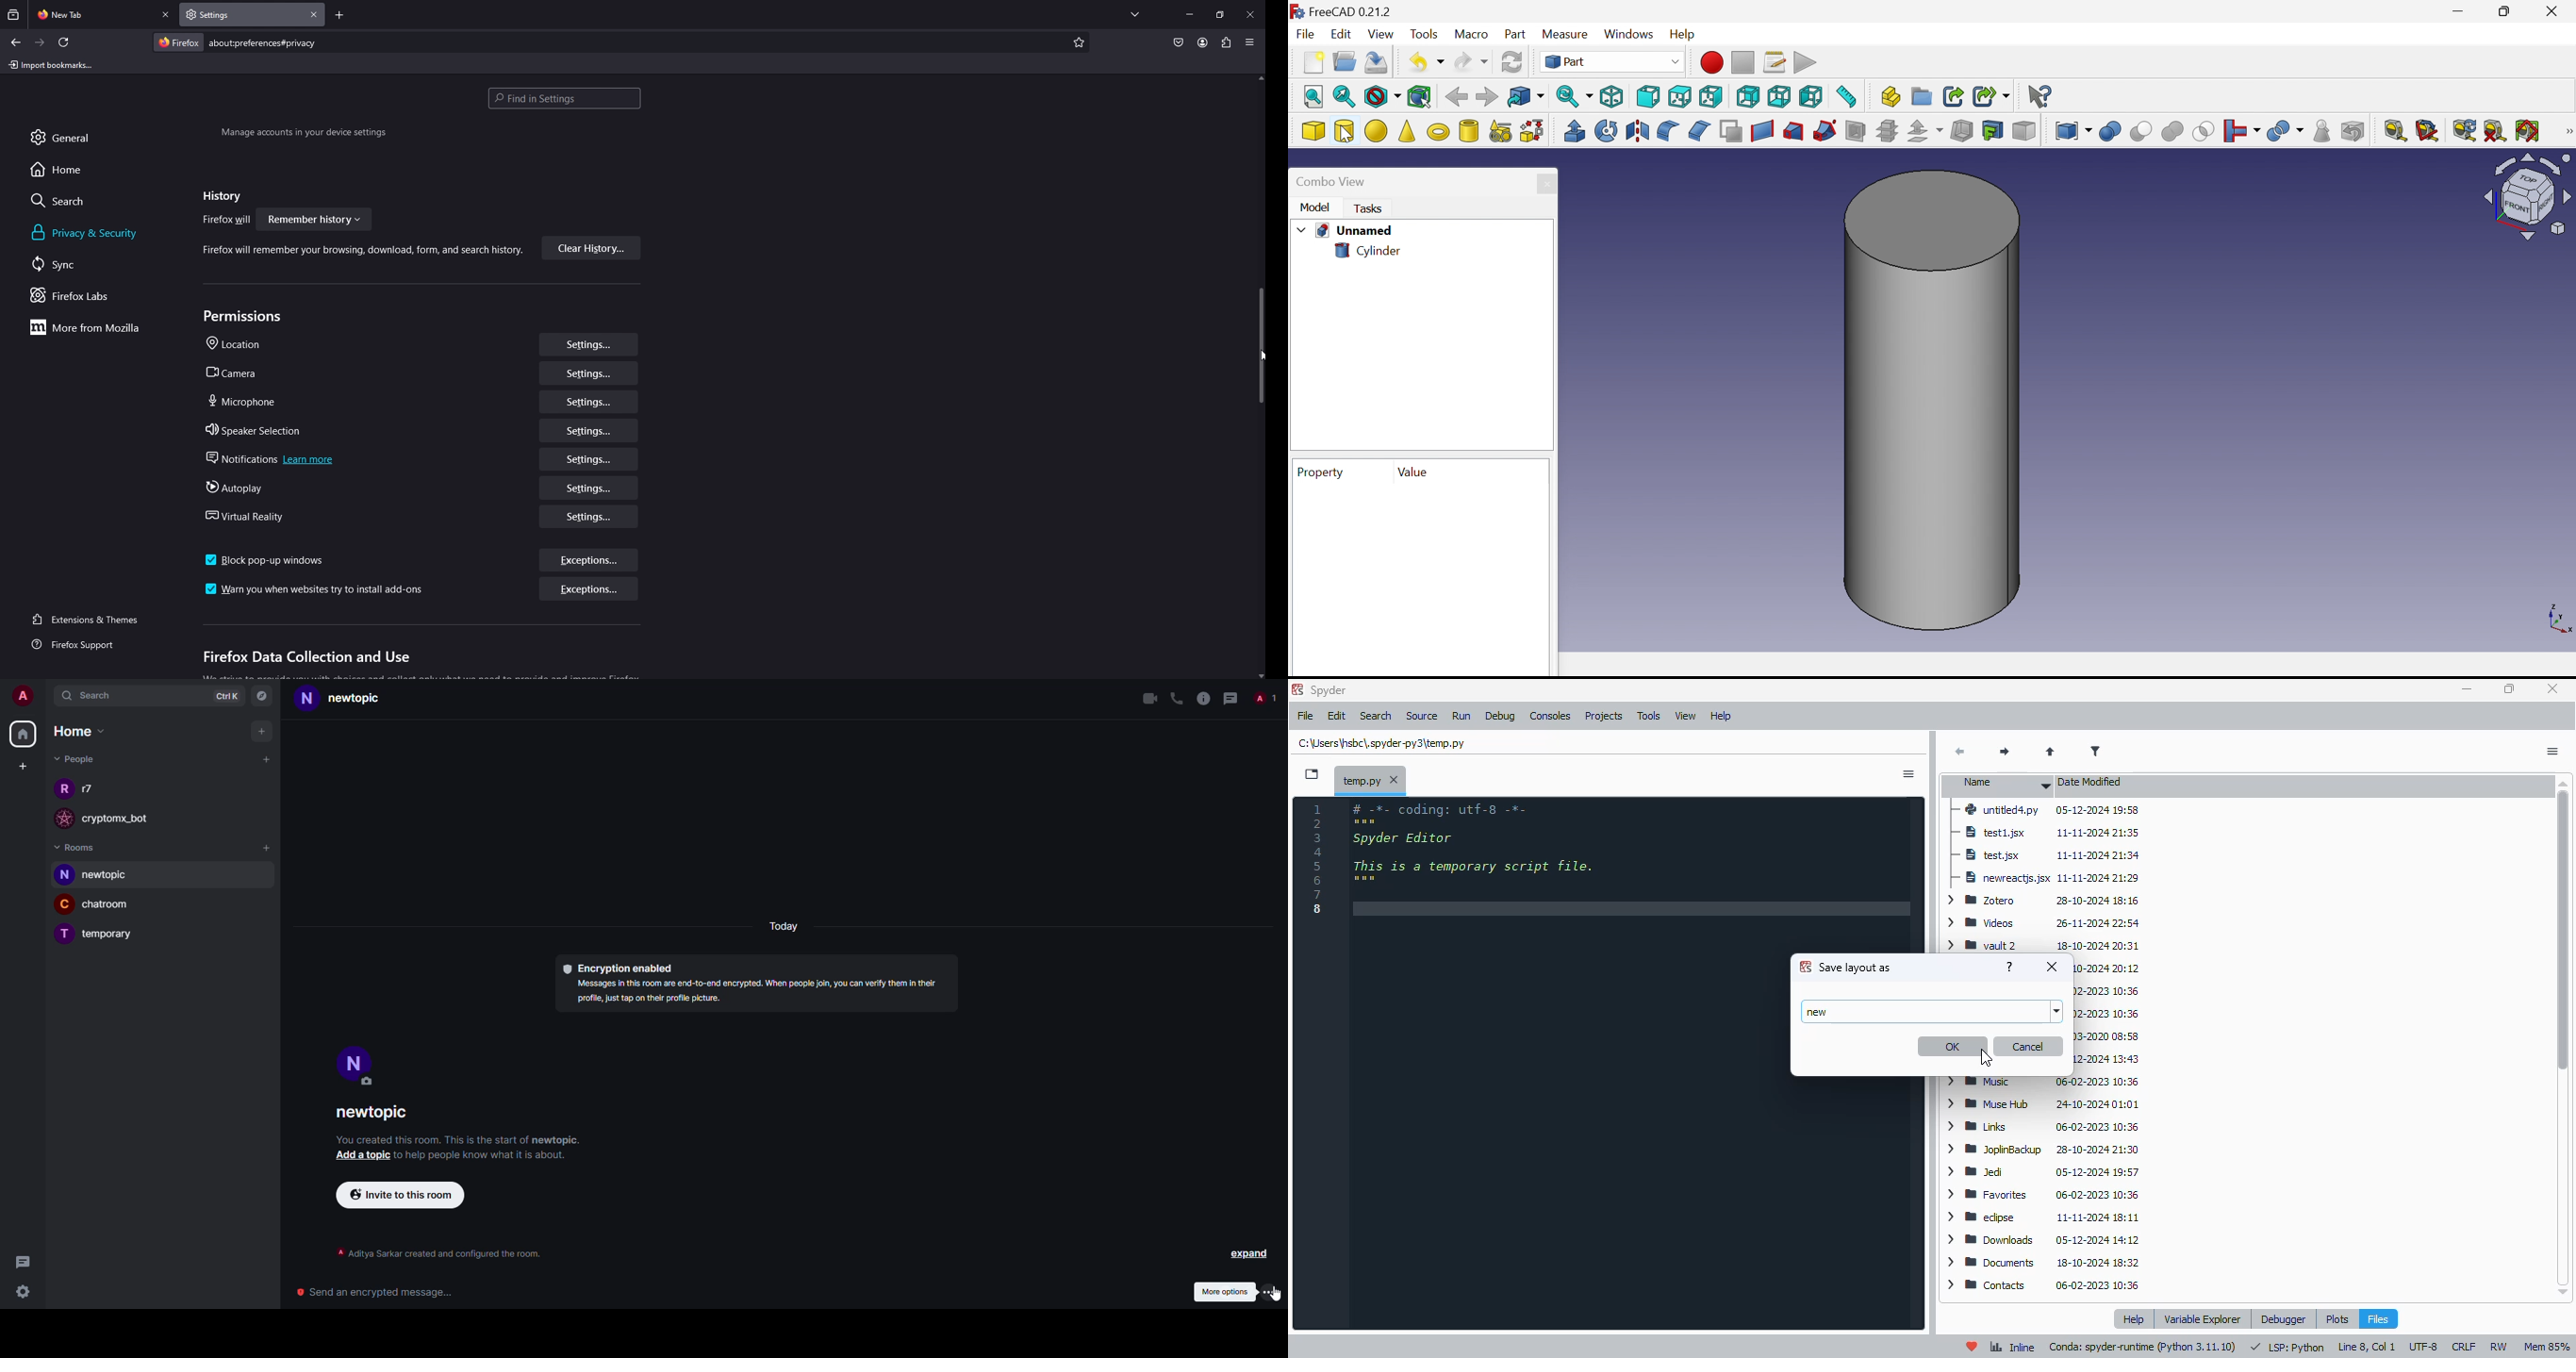 Image resolution: width=2576 pixels, height=1372 pixels. What do you see at coordinates (372, 1084) in the screenshot?
I see `edit profile image` at bounding box center [372, 1084].